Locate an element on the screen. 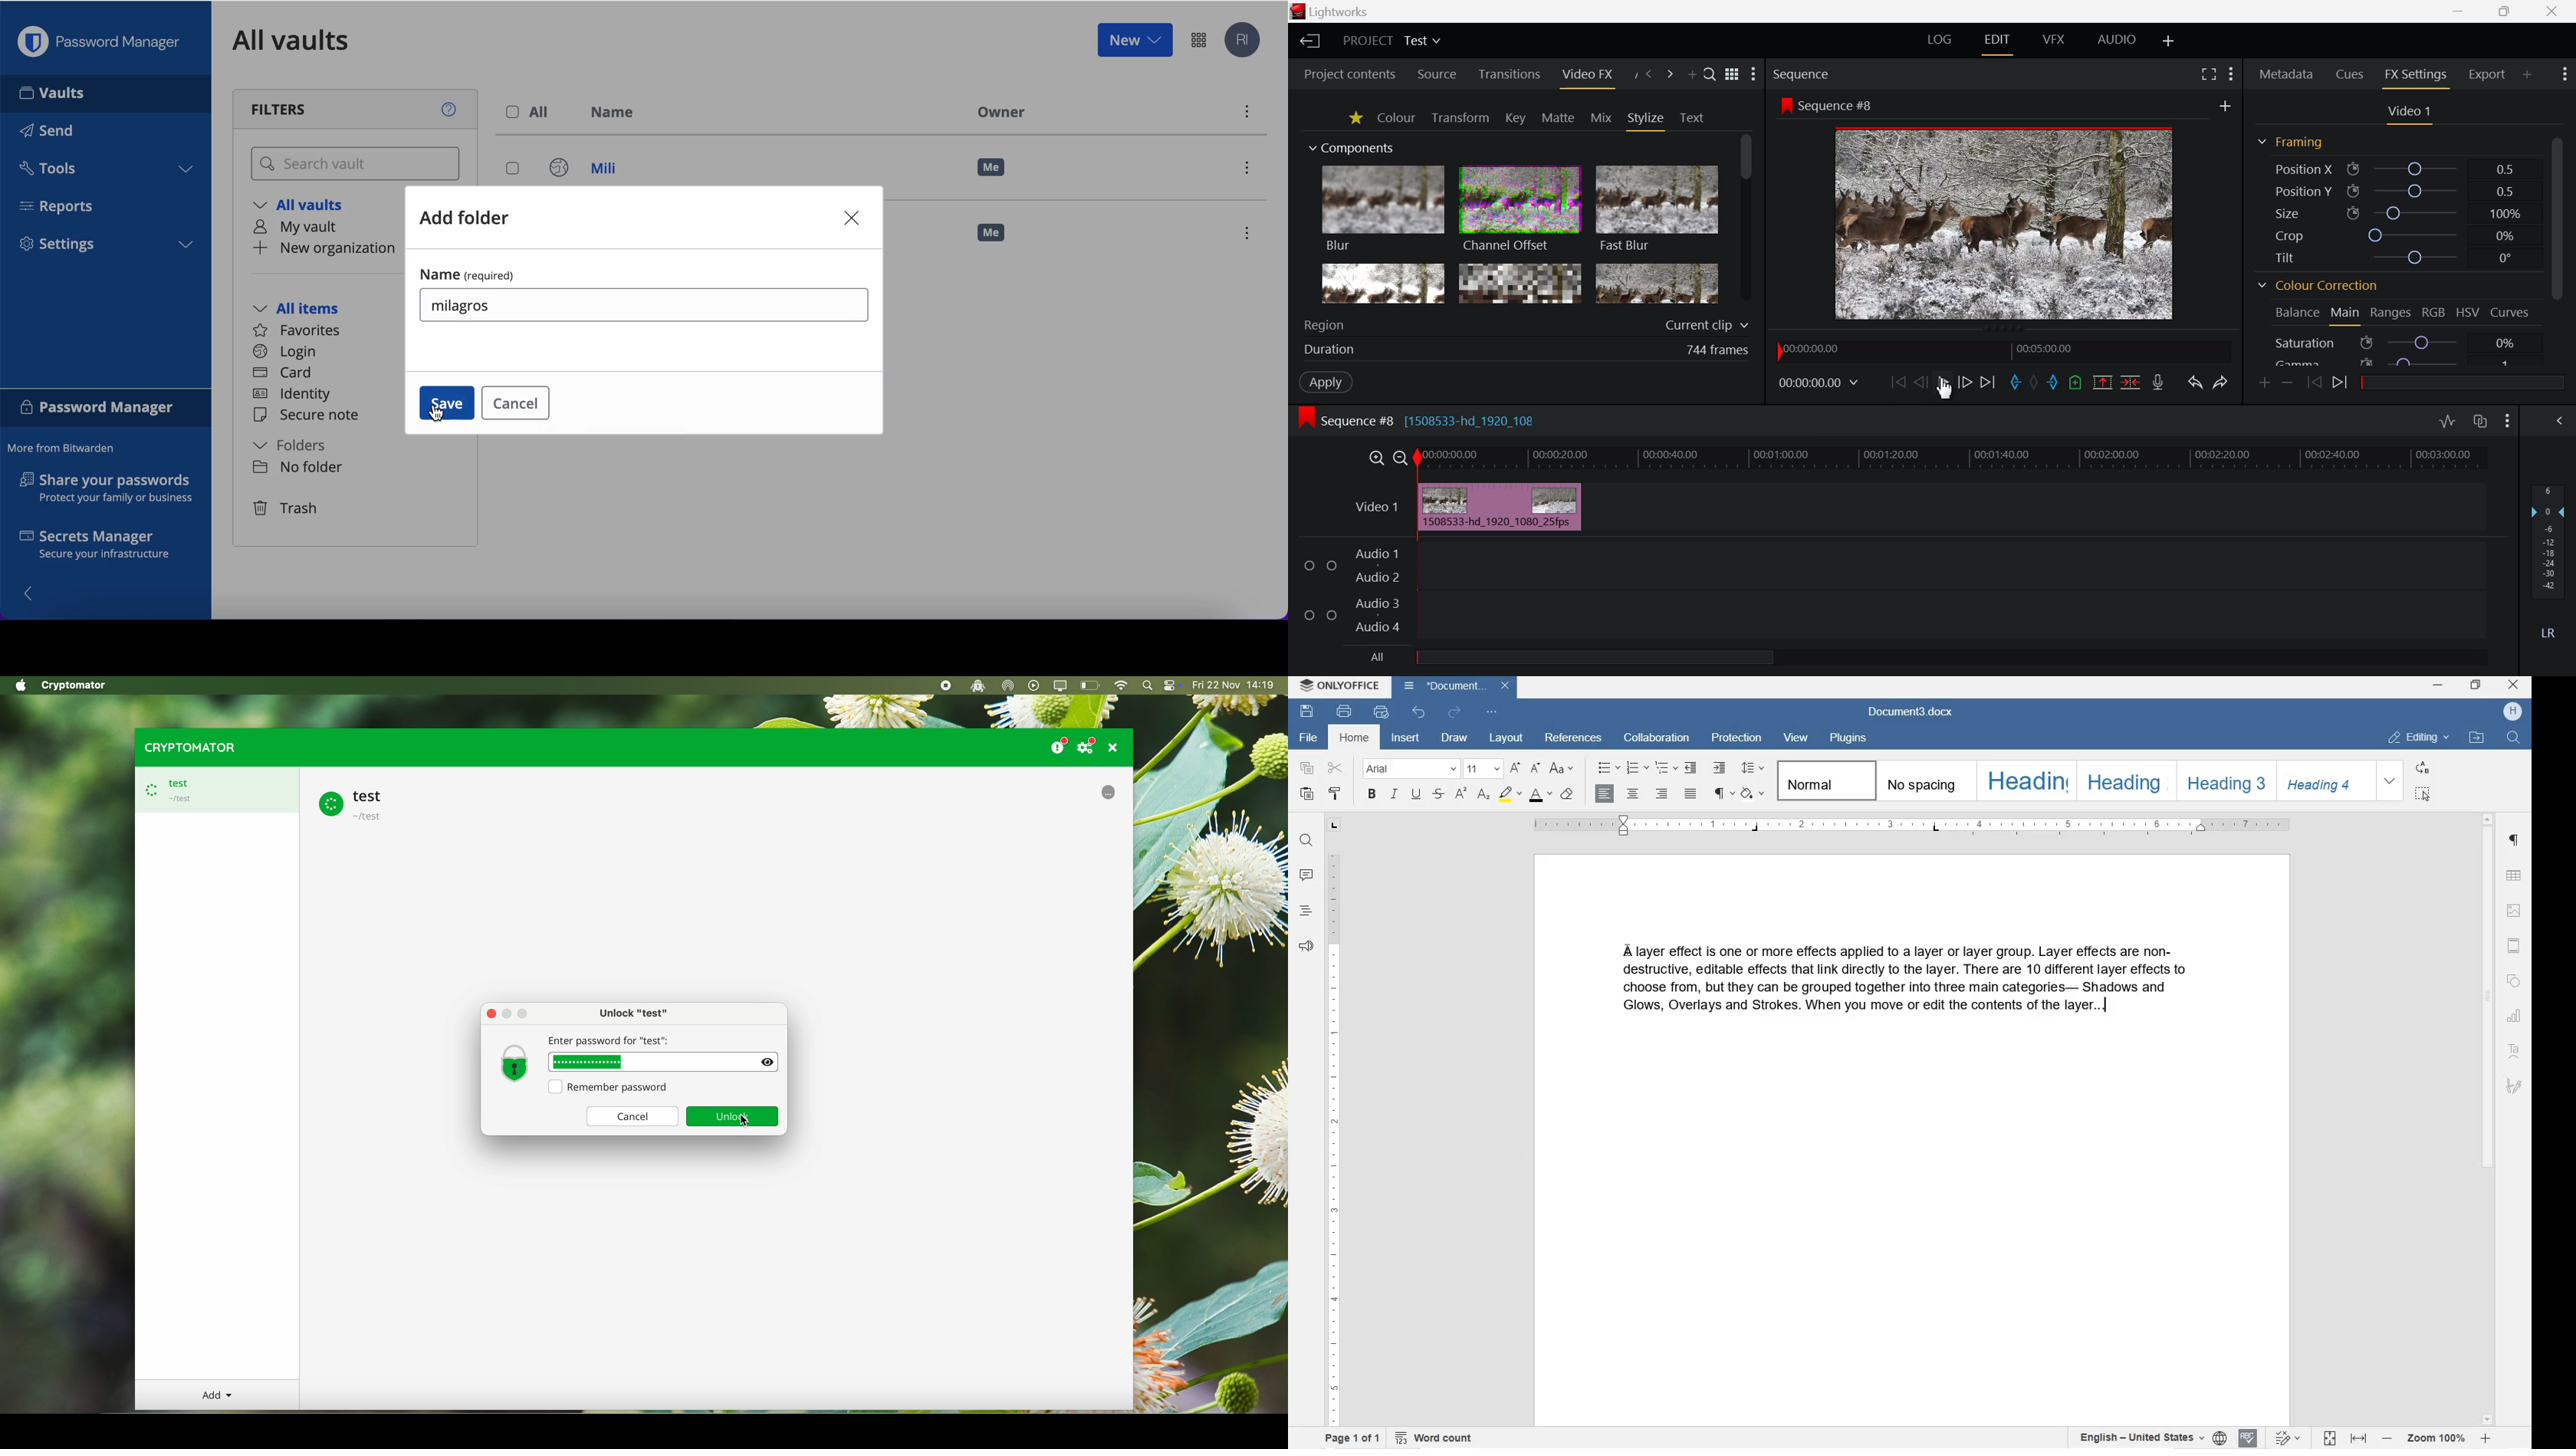 Image resolution: width=2576 pixels, height=1456 pixels. Toggle audio levels editing is located at coordinates (2447, 421).